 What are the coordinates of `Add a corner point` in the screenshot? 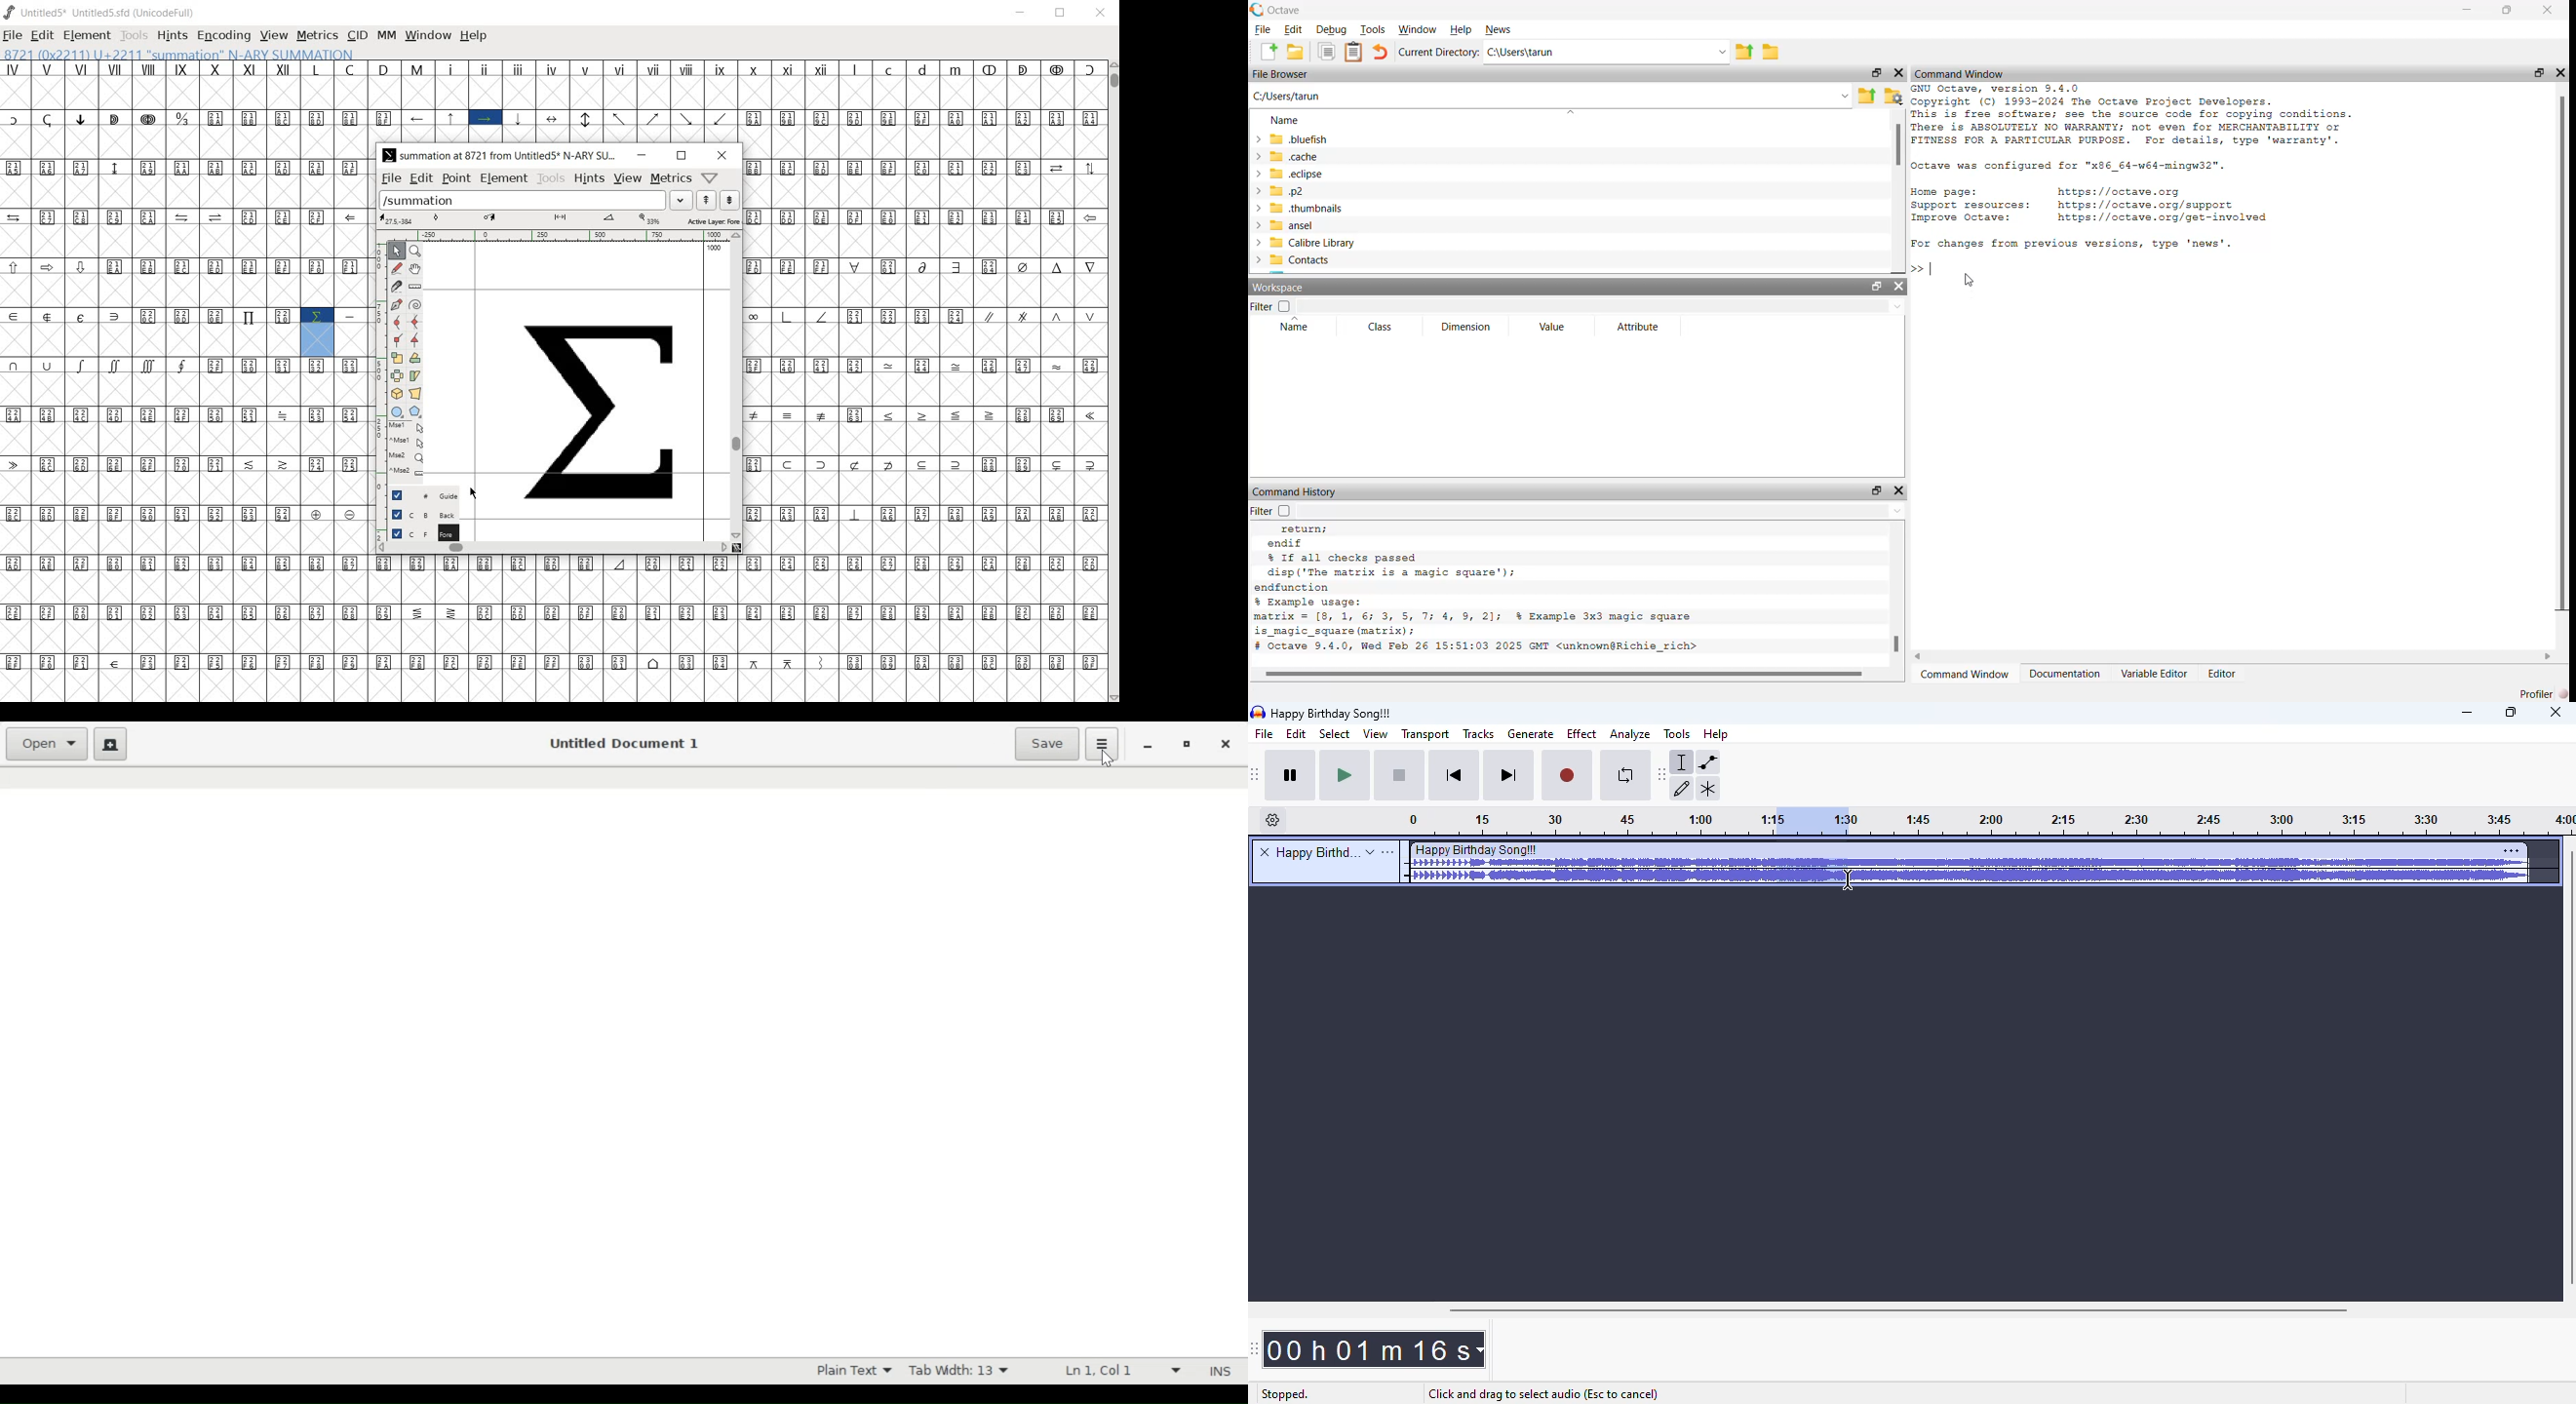 It's located at (396, 339).